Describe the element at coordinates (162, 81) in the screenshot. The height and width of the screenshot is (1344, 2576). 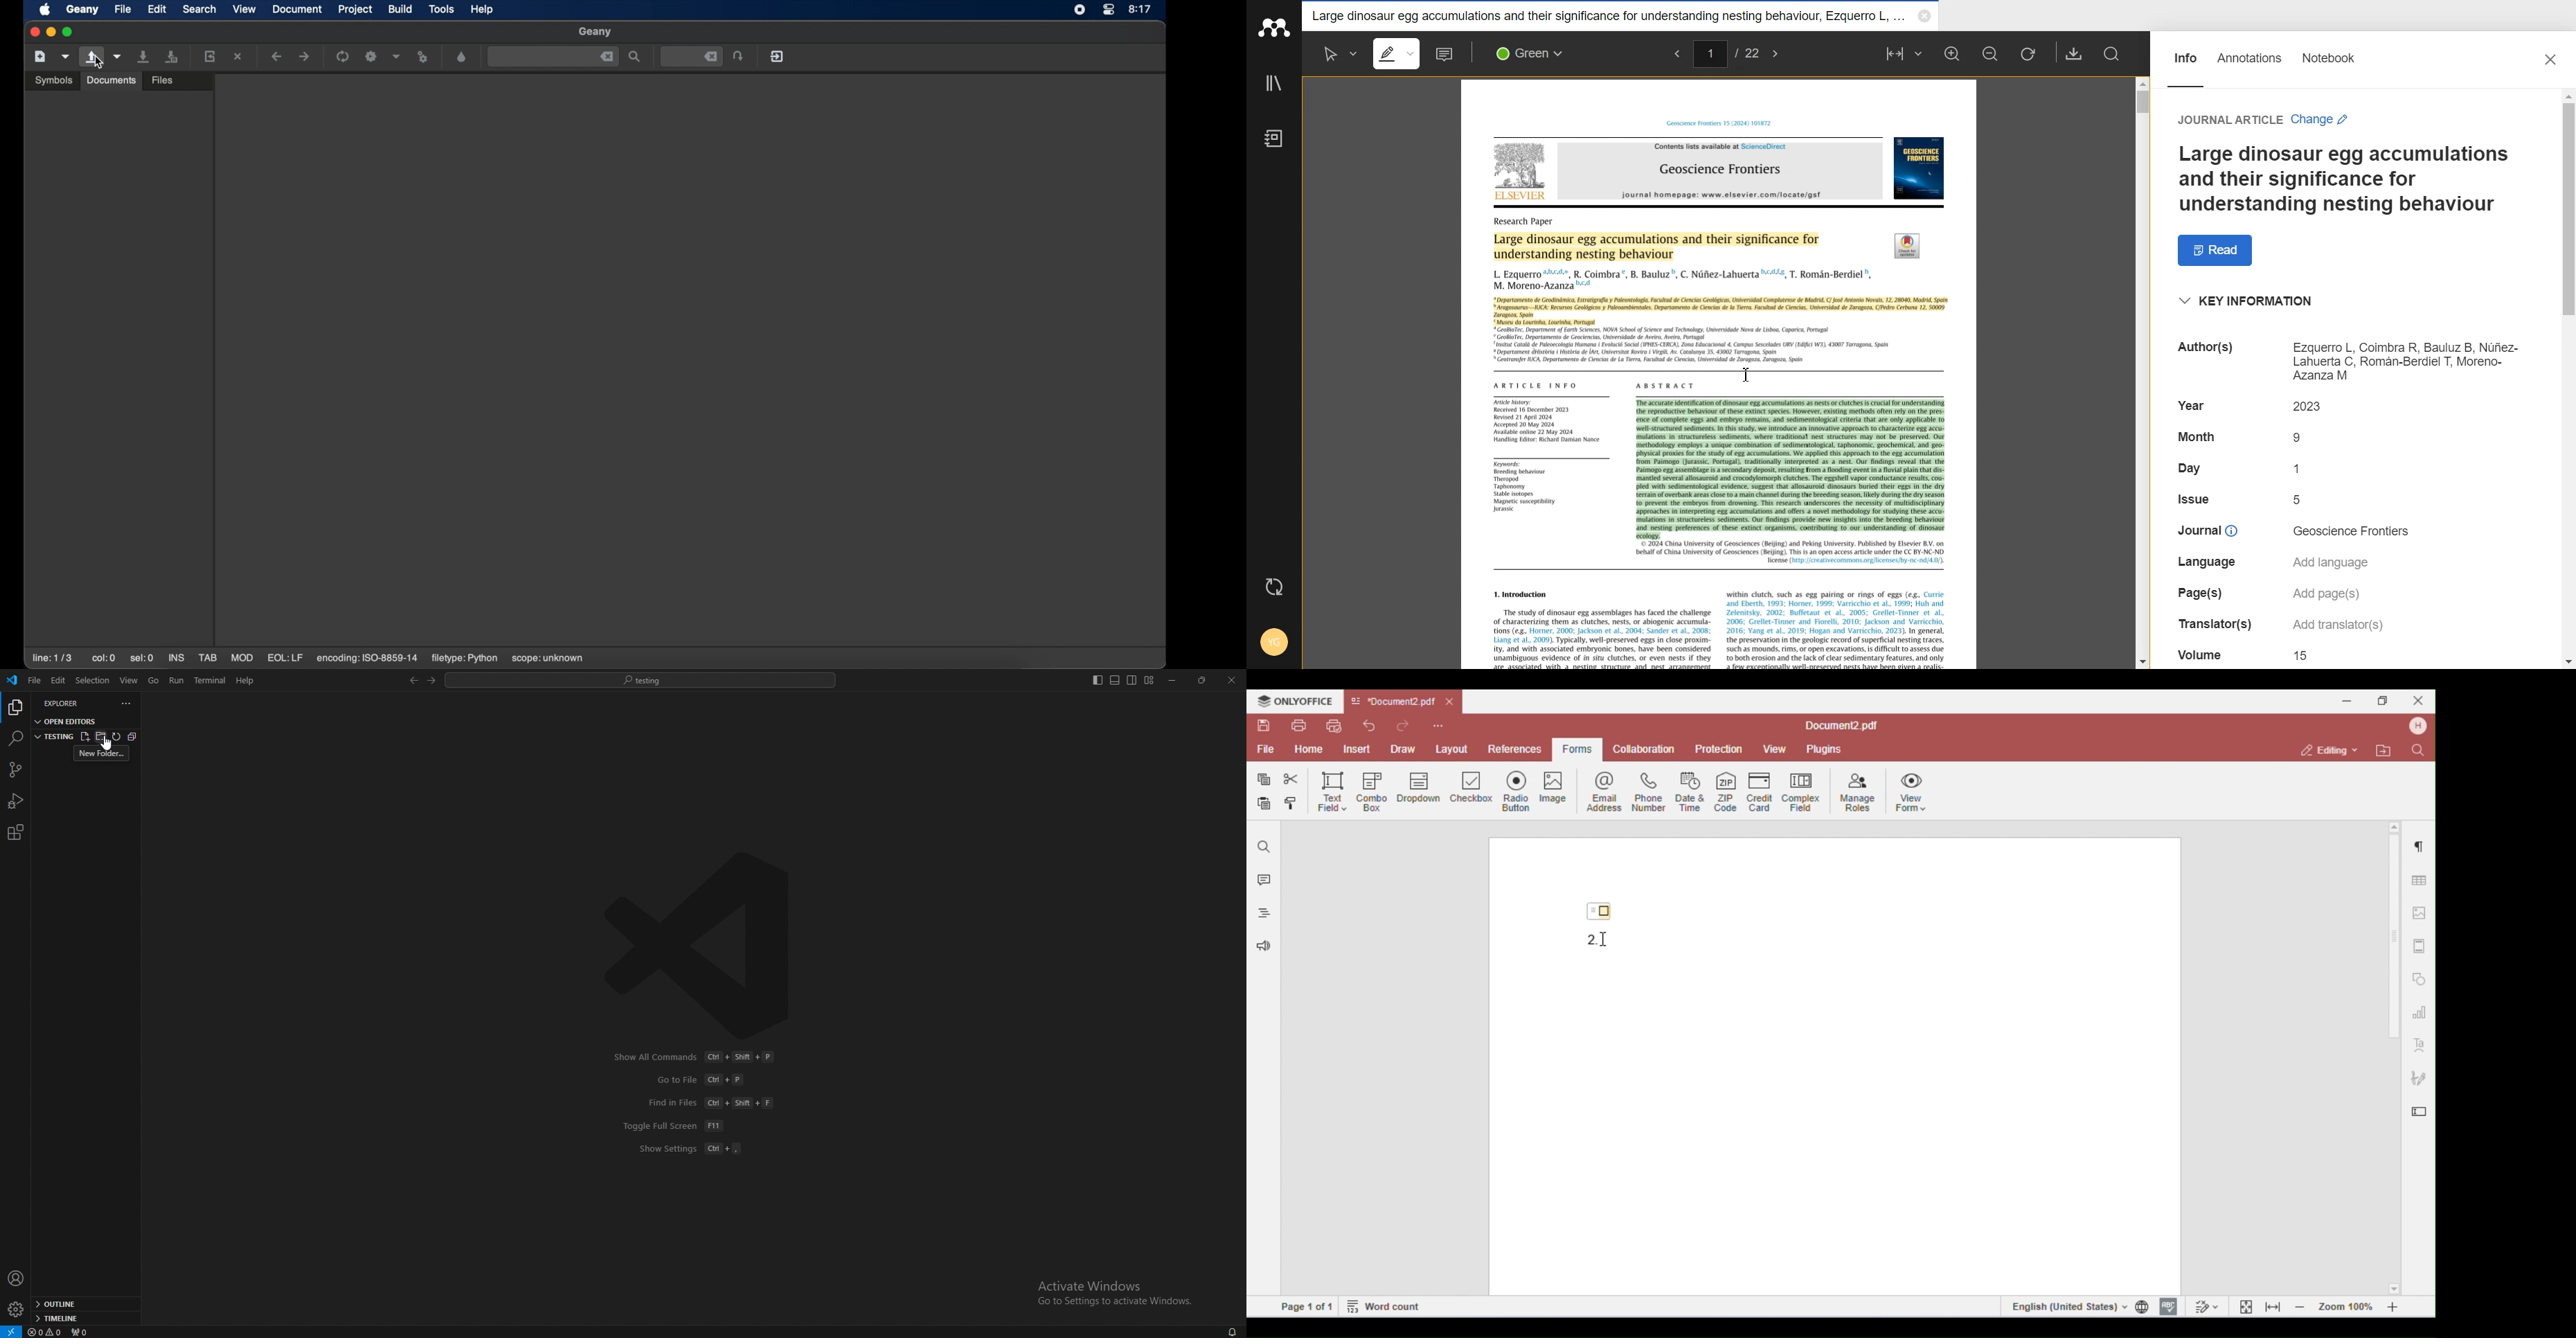
I see `files` at that location.